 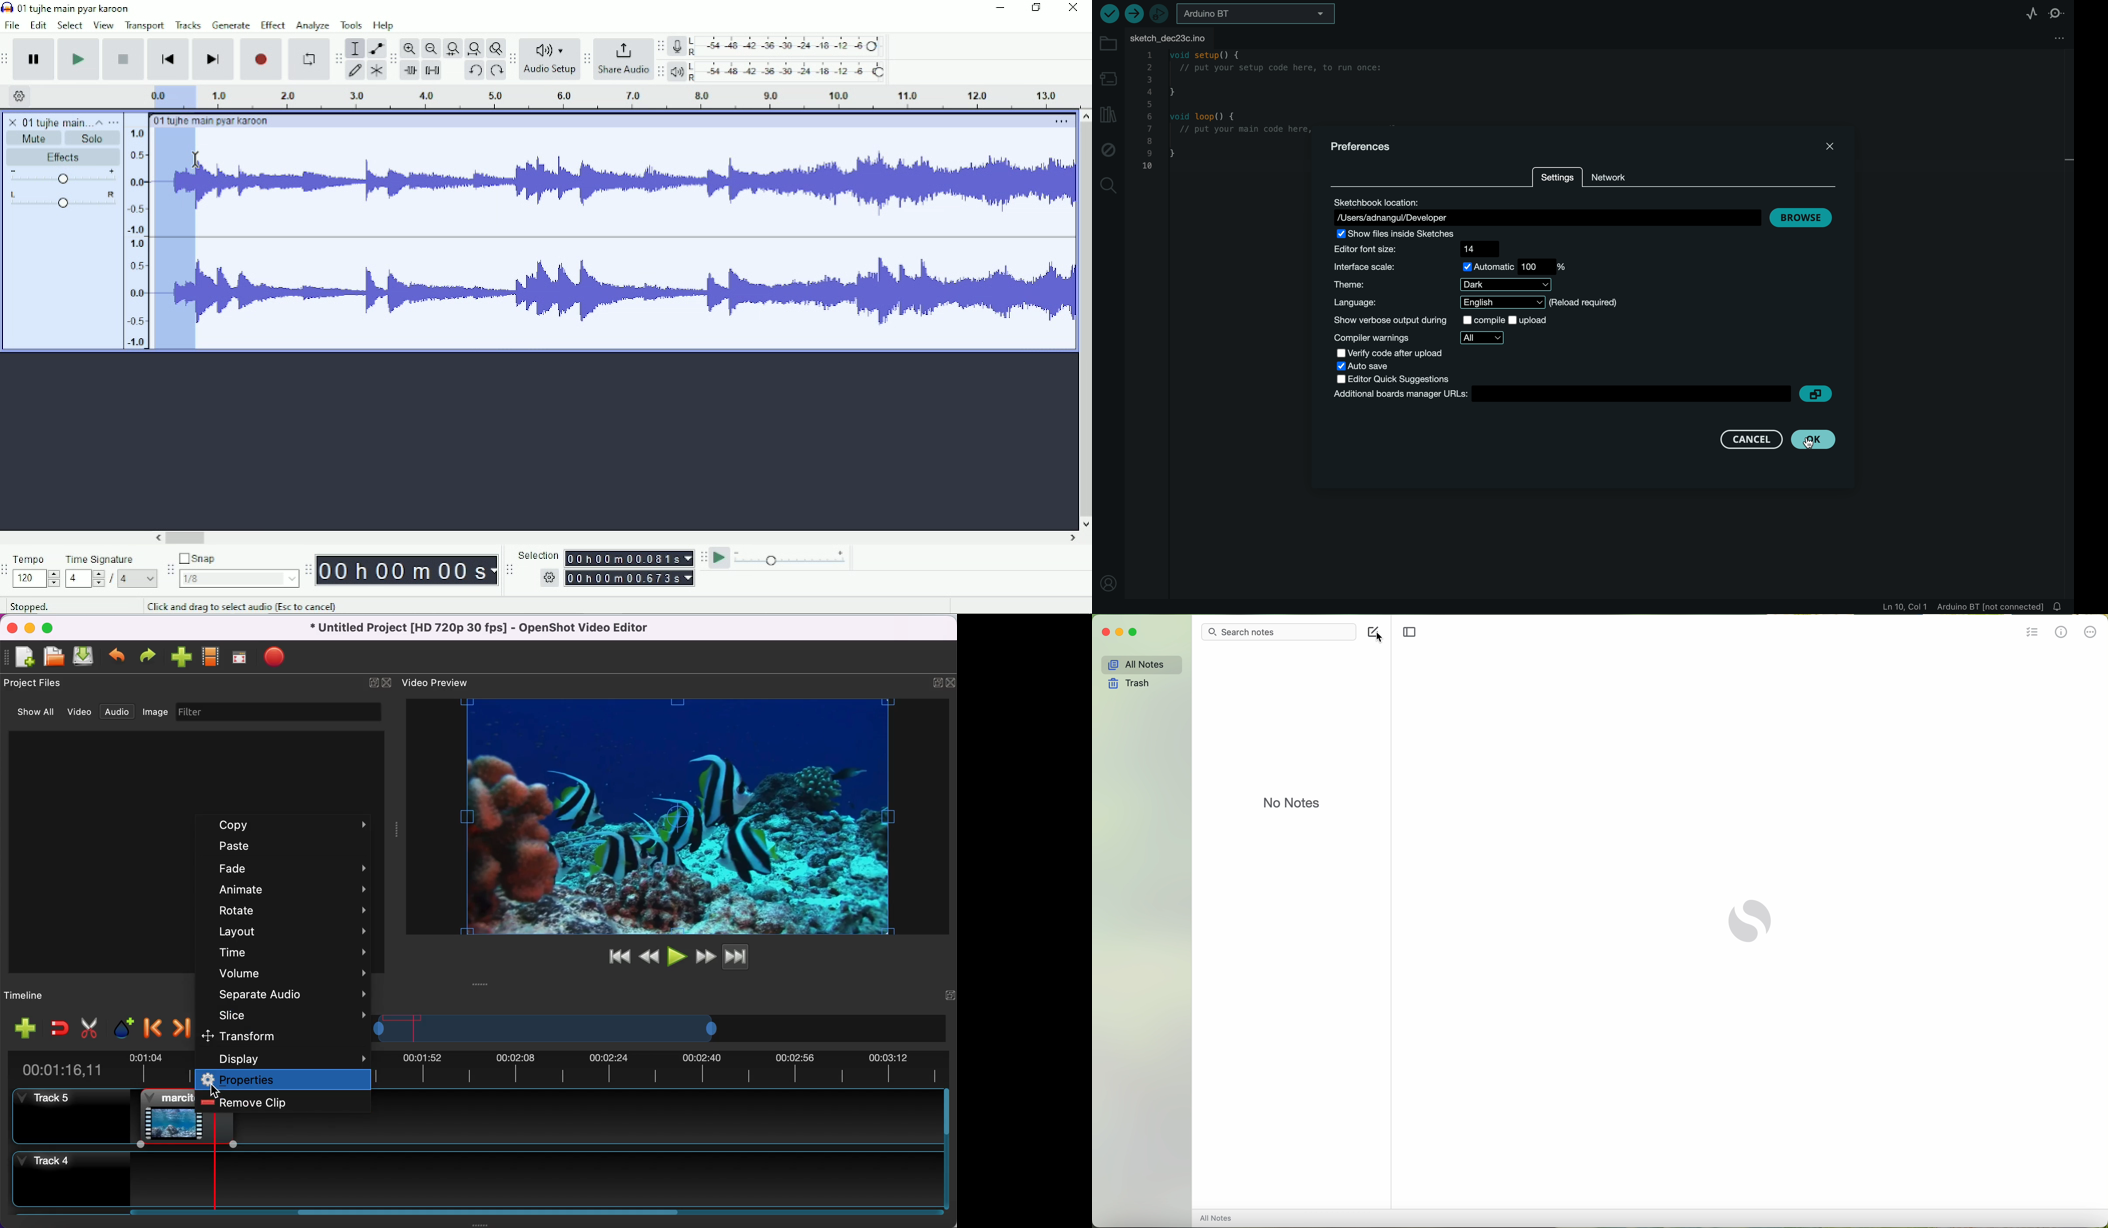 What do you see at coordinates (238, 578) in the screenshot?
I see `1/8` at bounding box center [238, 578].